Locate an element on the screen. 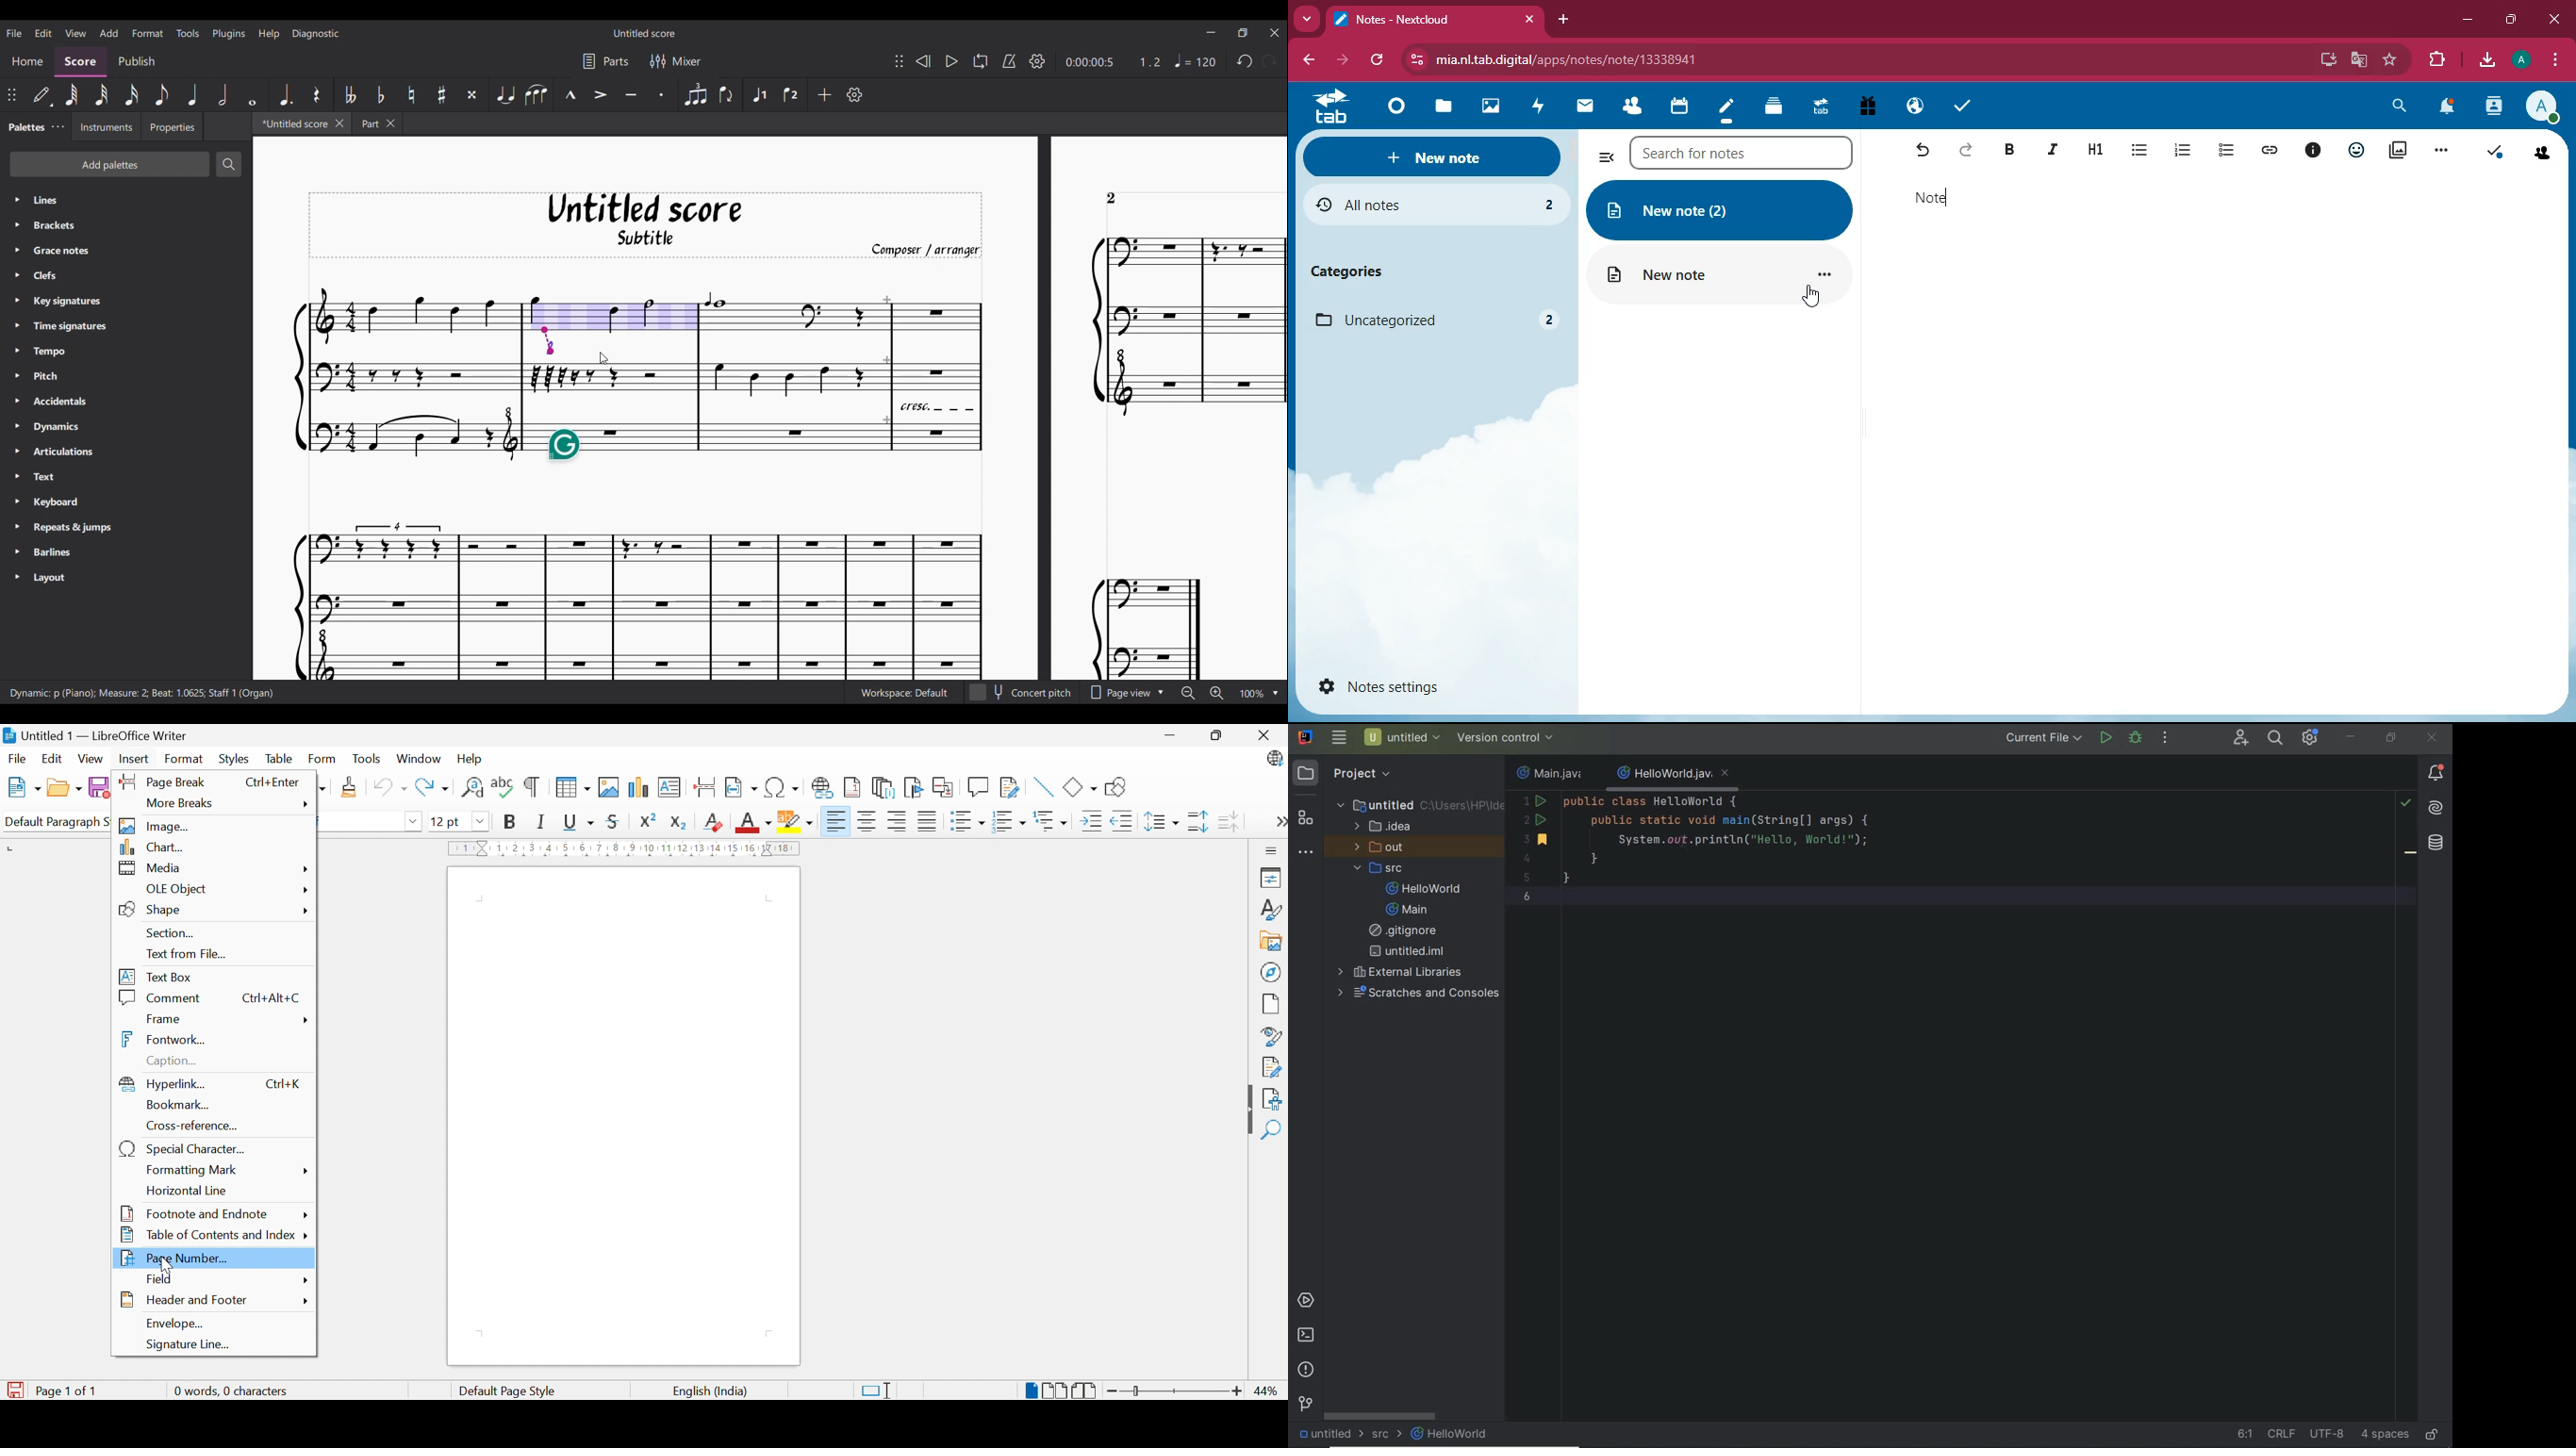 The height and width of the screenshot is (1456, 2576). Increase indent is located at coordinates (1087, 824).